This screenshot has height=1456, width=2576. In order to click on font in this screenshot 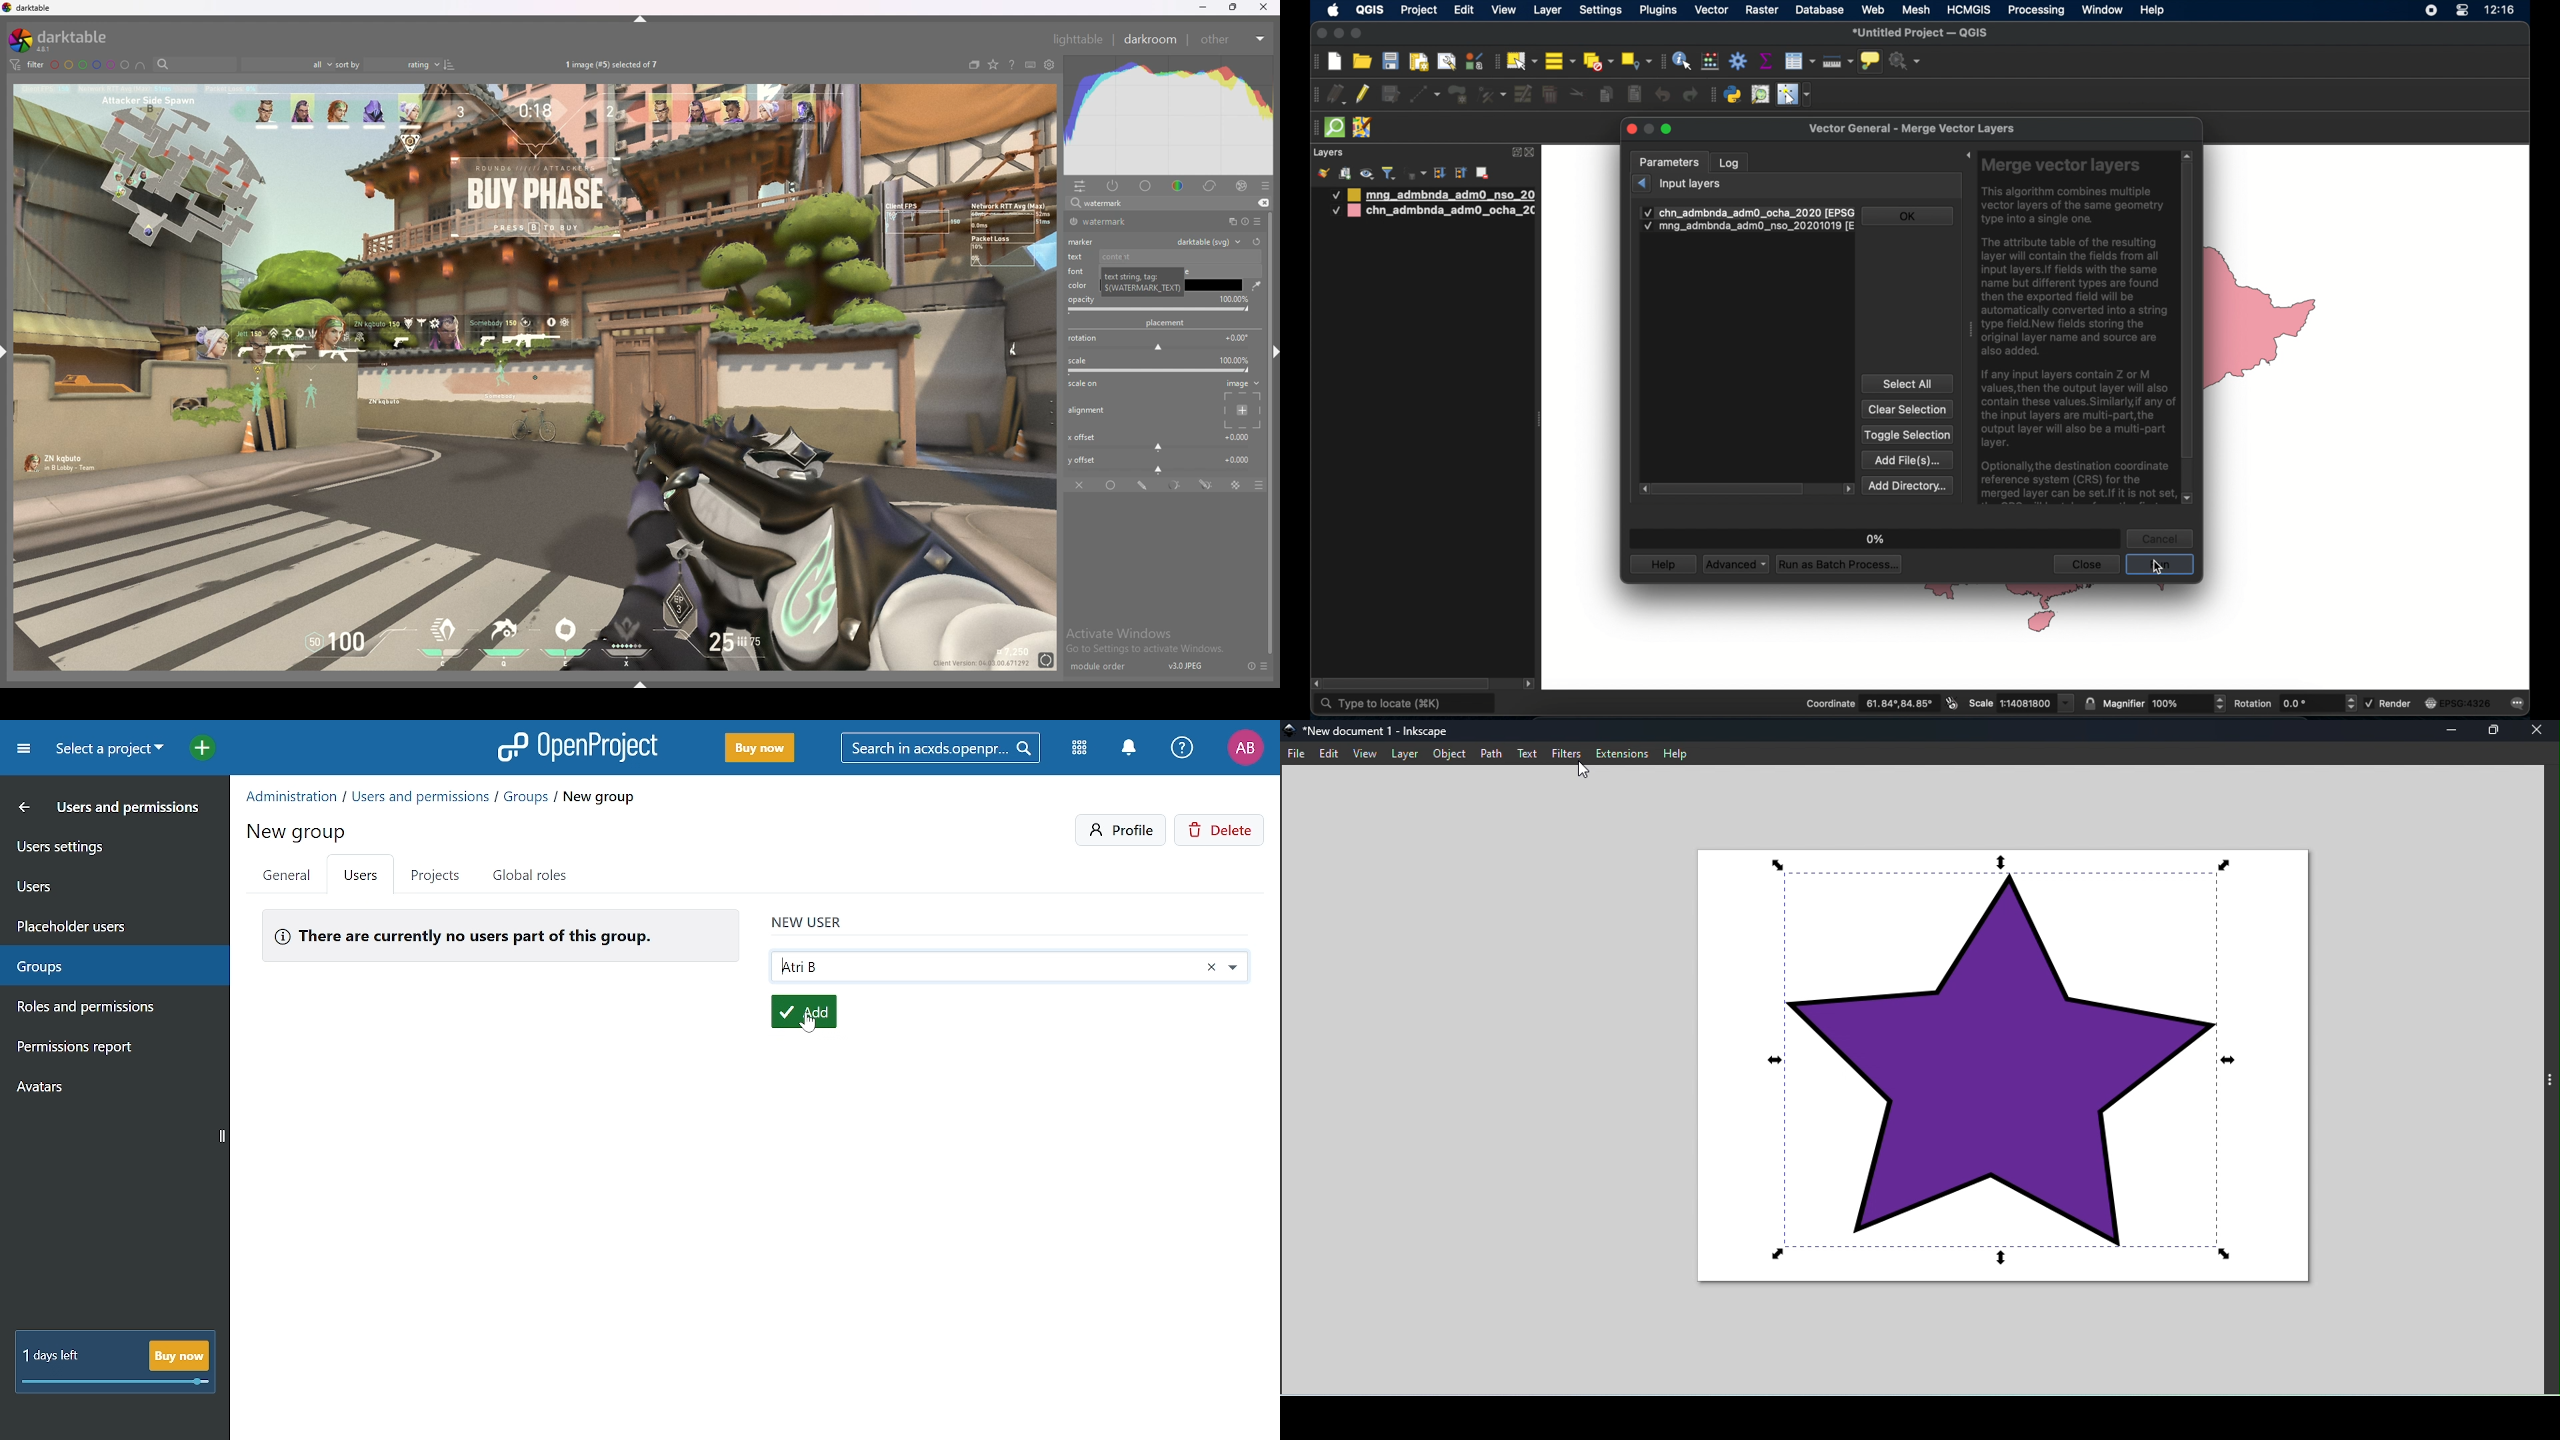, I will do `click(1080, 272)`.